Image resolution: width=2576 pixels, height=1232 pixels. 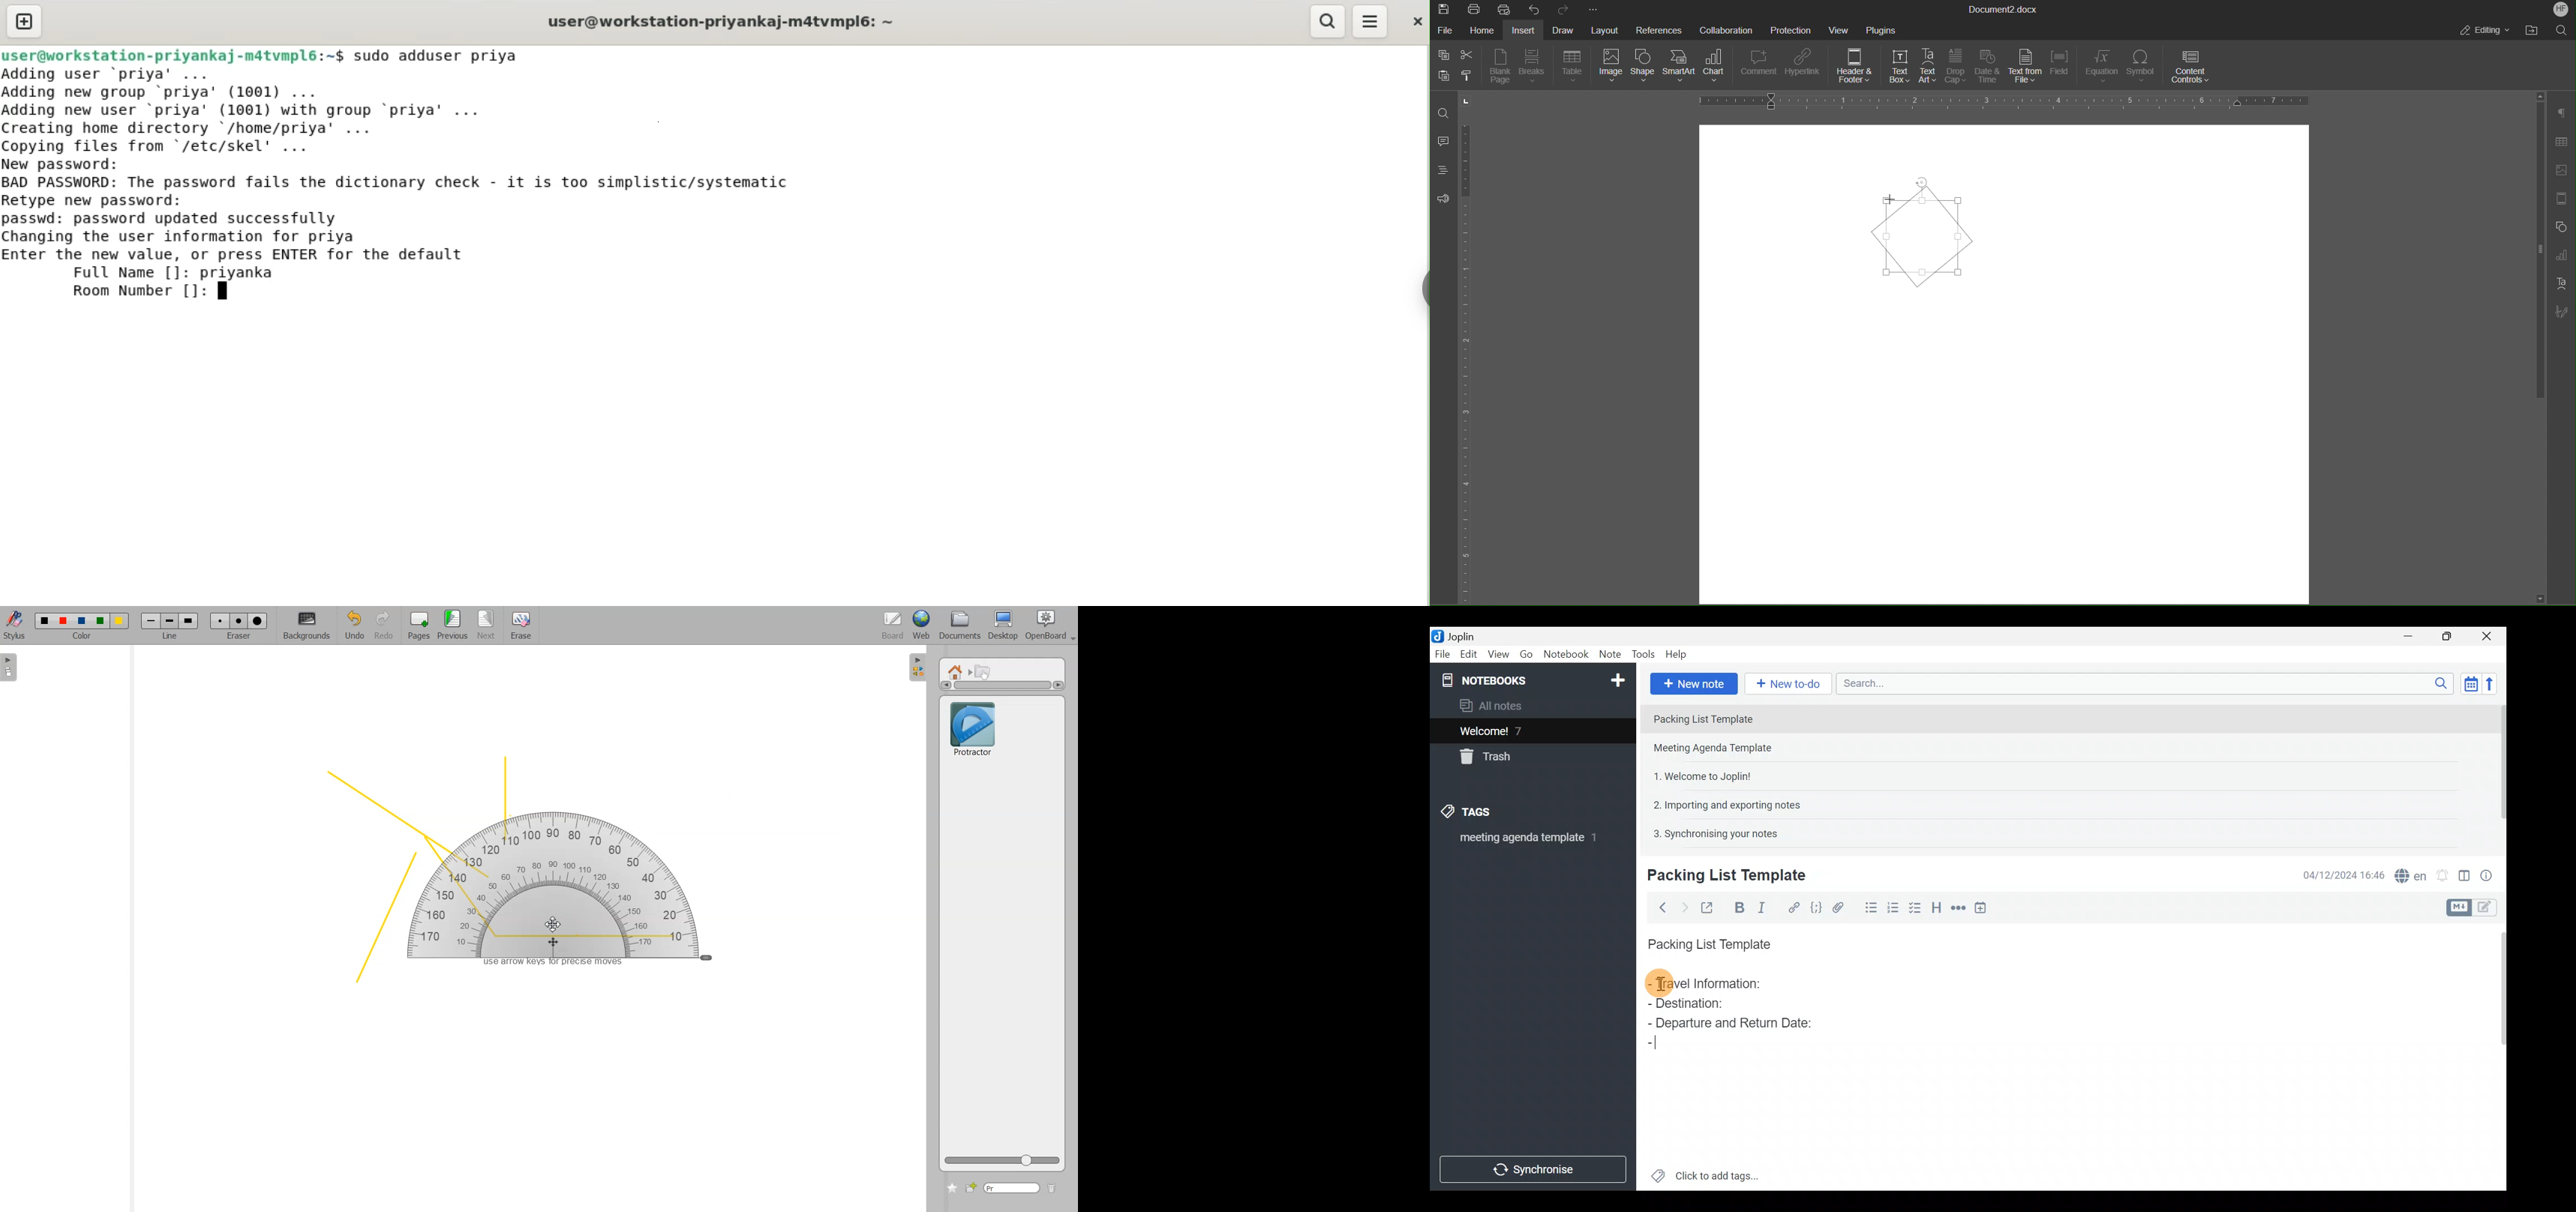 What do you see at coordinates (2497, 770) in the screenshot?
I see `Scroll bar` at bounding box center [2497, 770].